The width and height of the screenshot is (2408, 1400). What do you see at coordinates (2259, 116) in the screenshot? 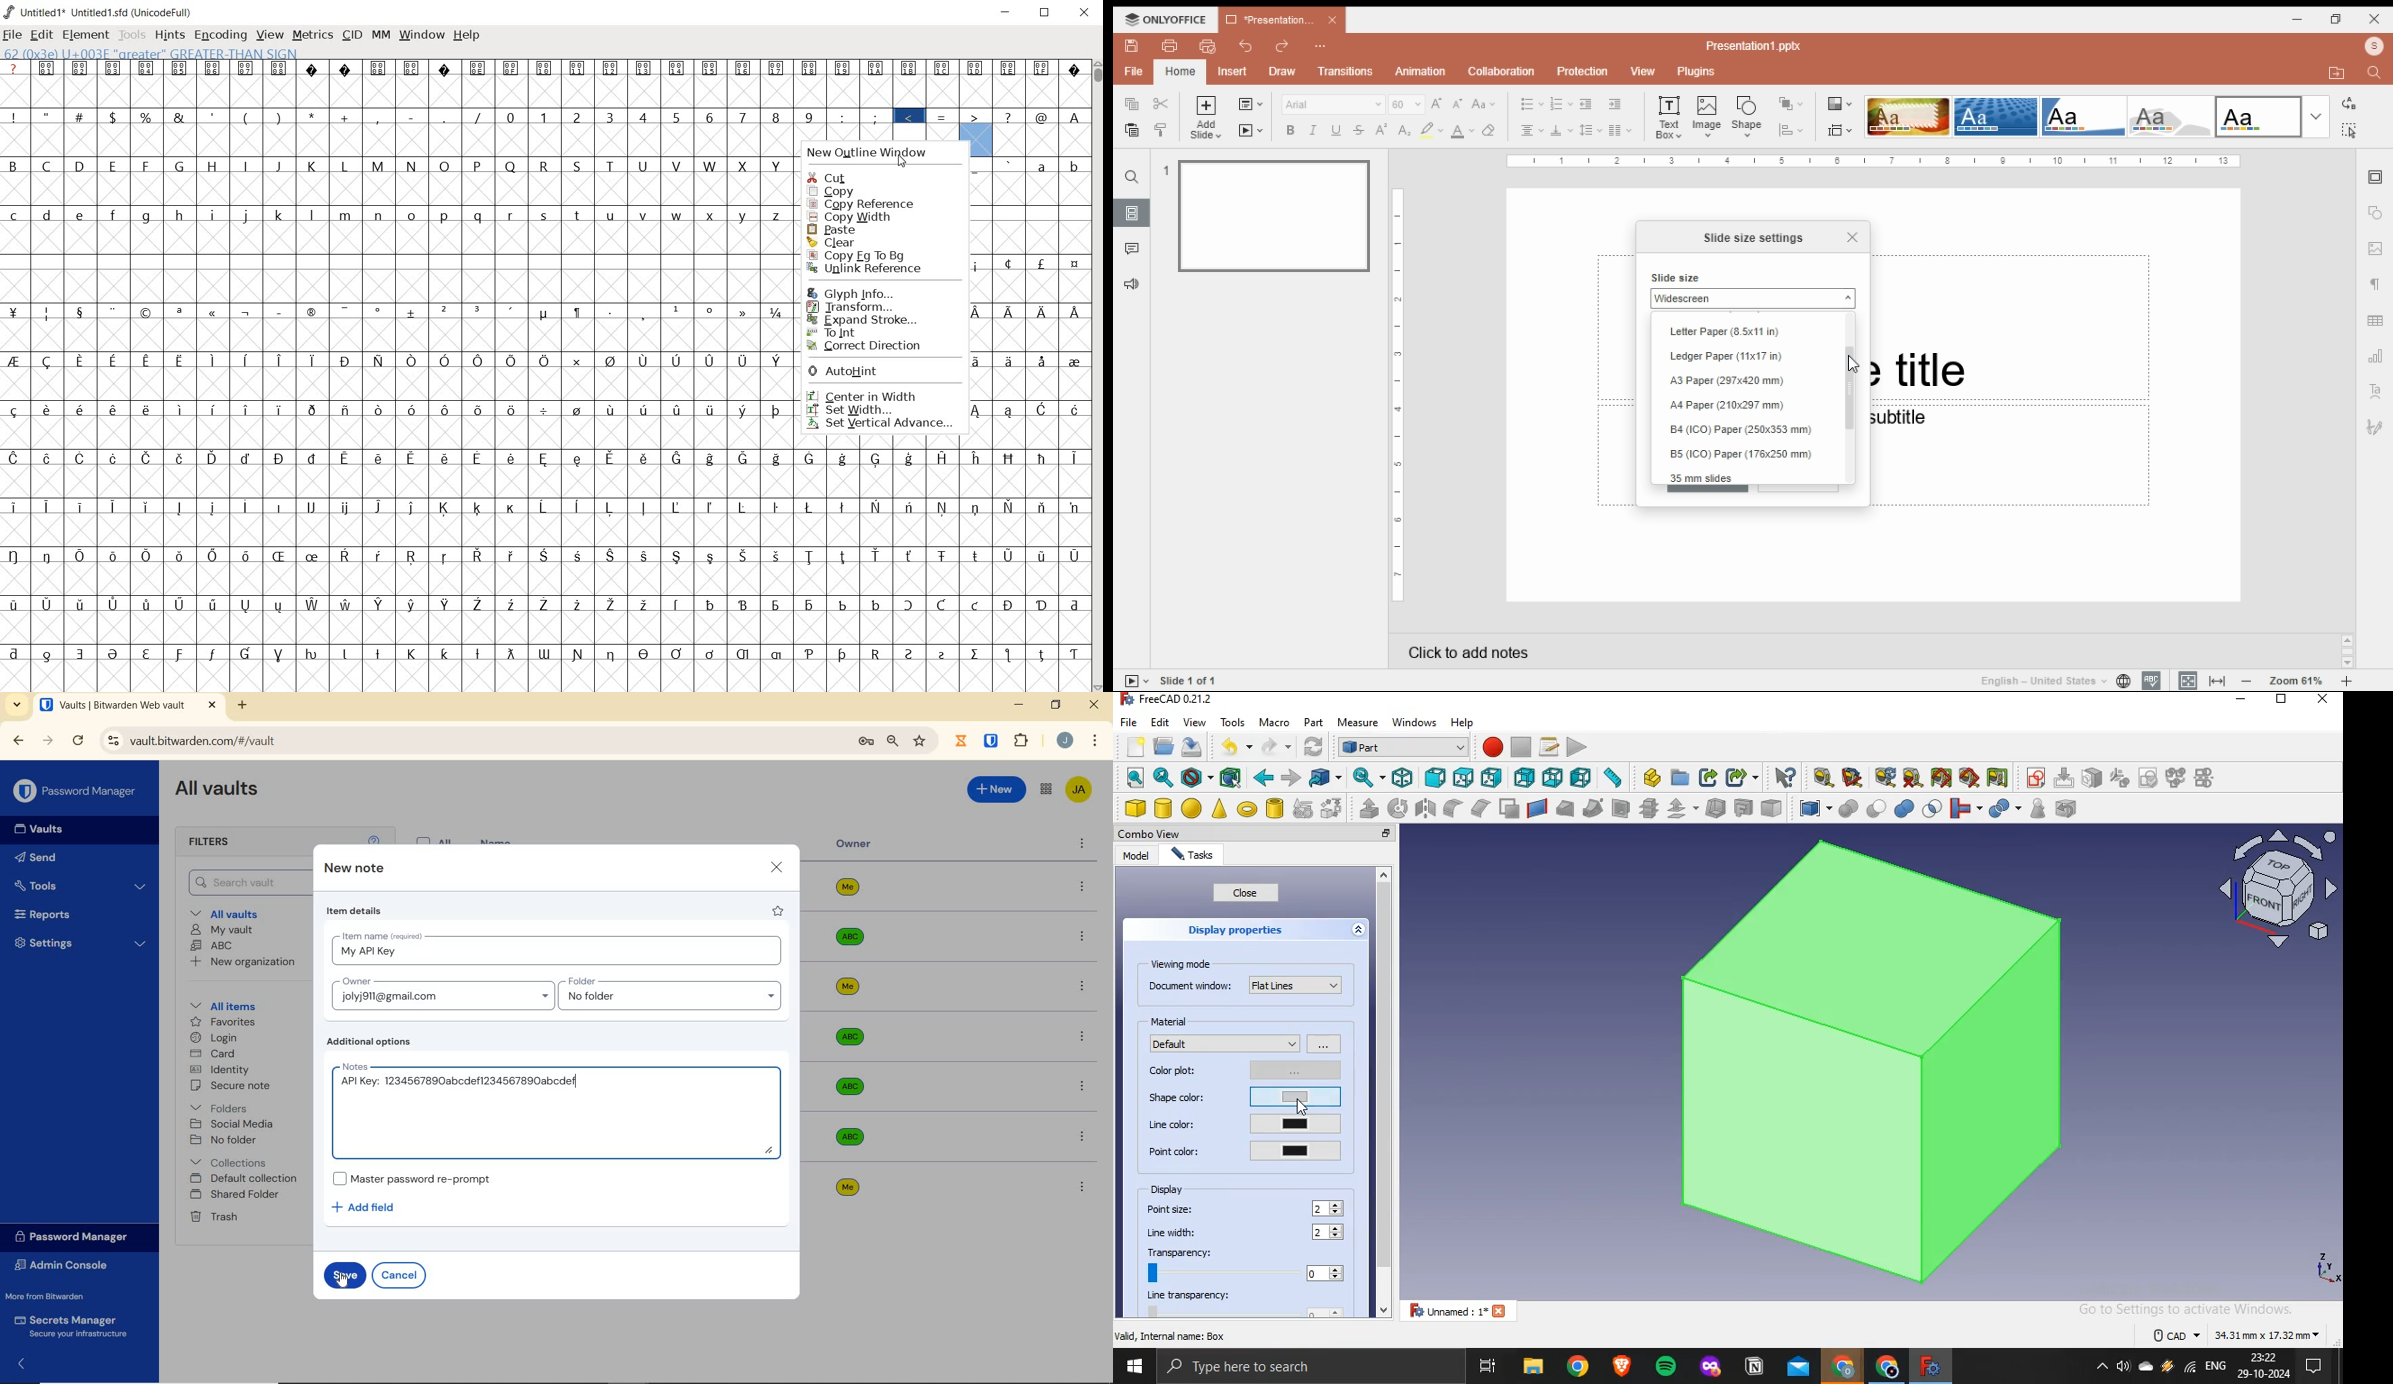
I see `slide them option` at bounding box center [2259, 116].